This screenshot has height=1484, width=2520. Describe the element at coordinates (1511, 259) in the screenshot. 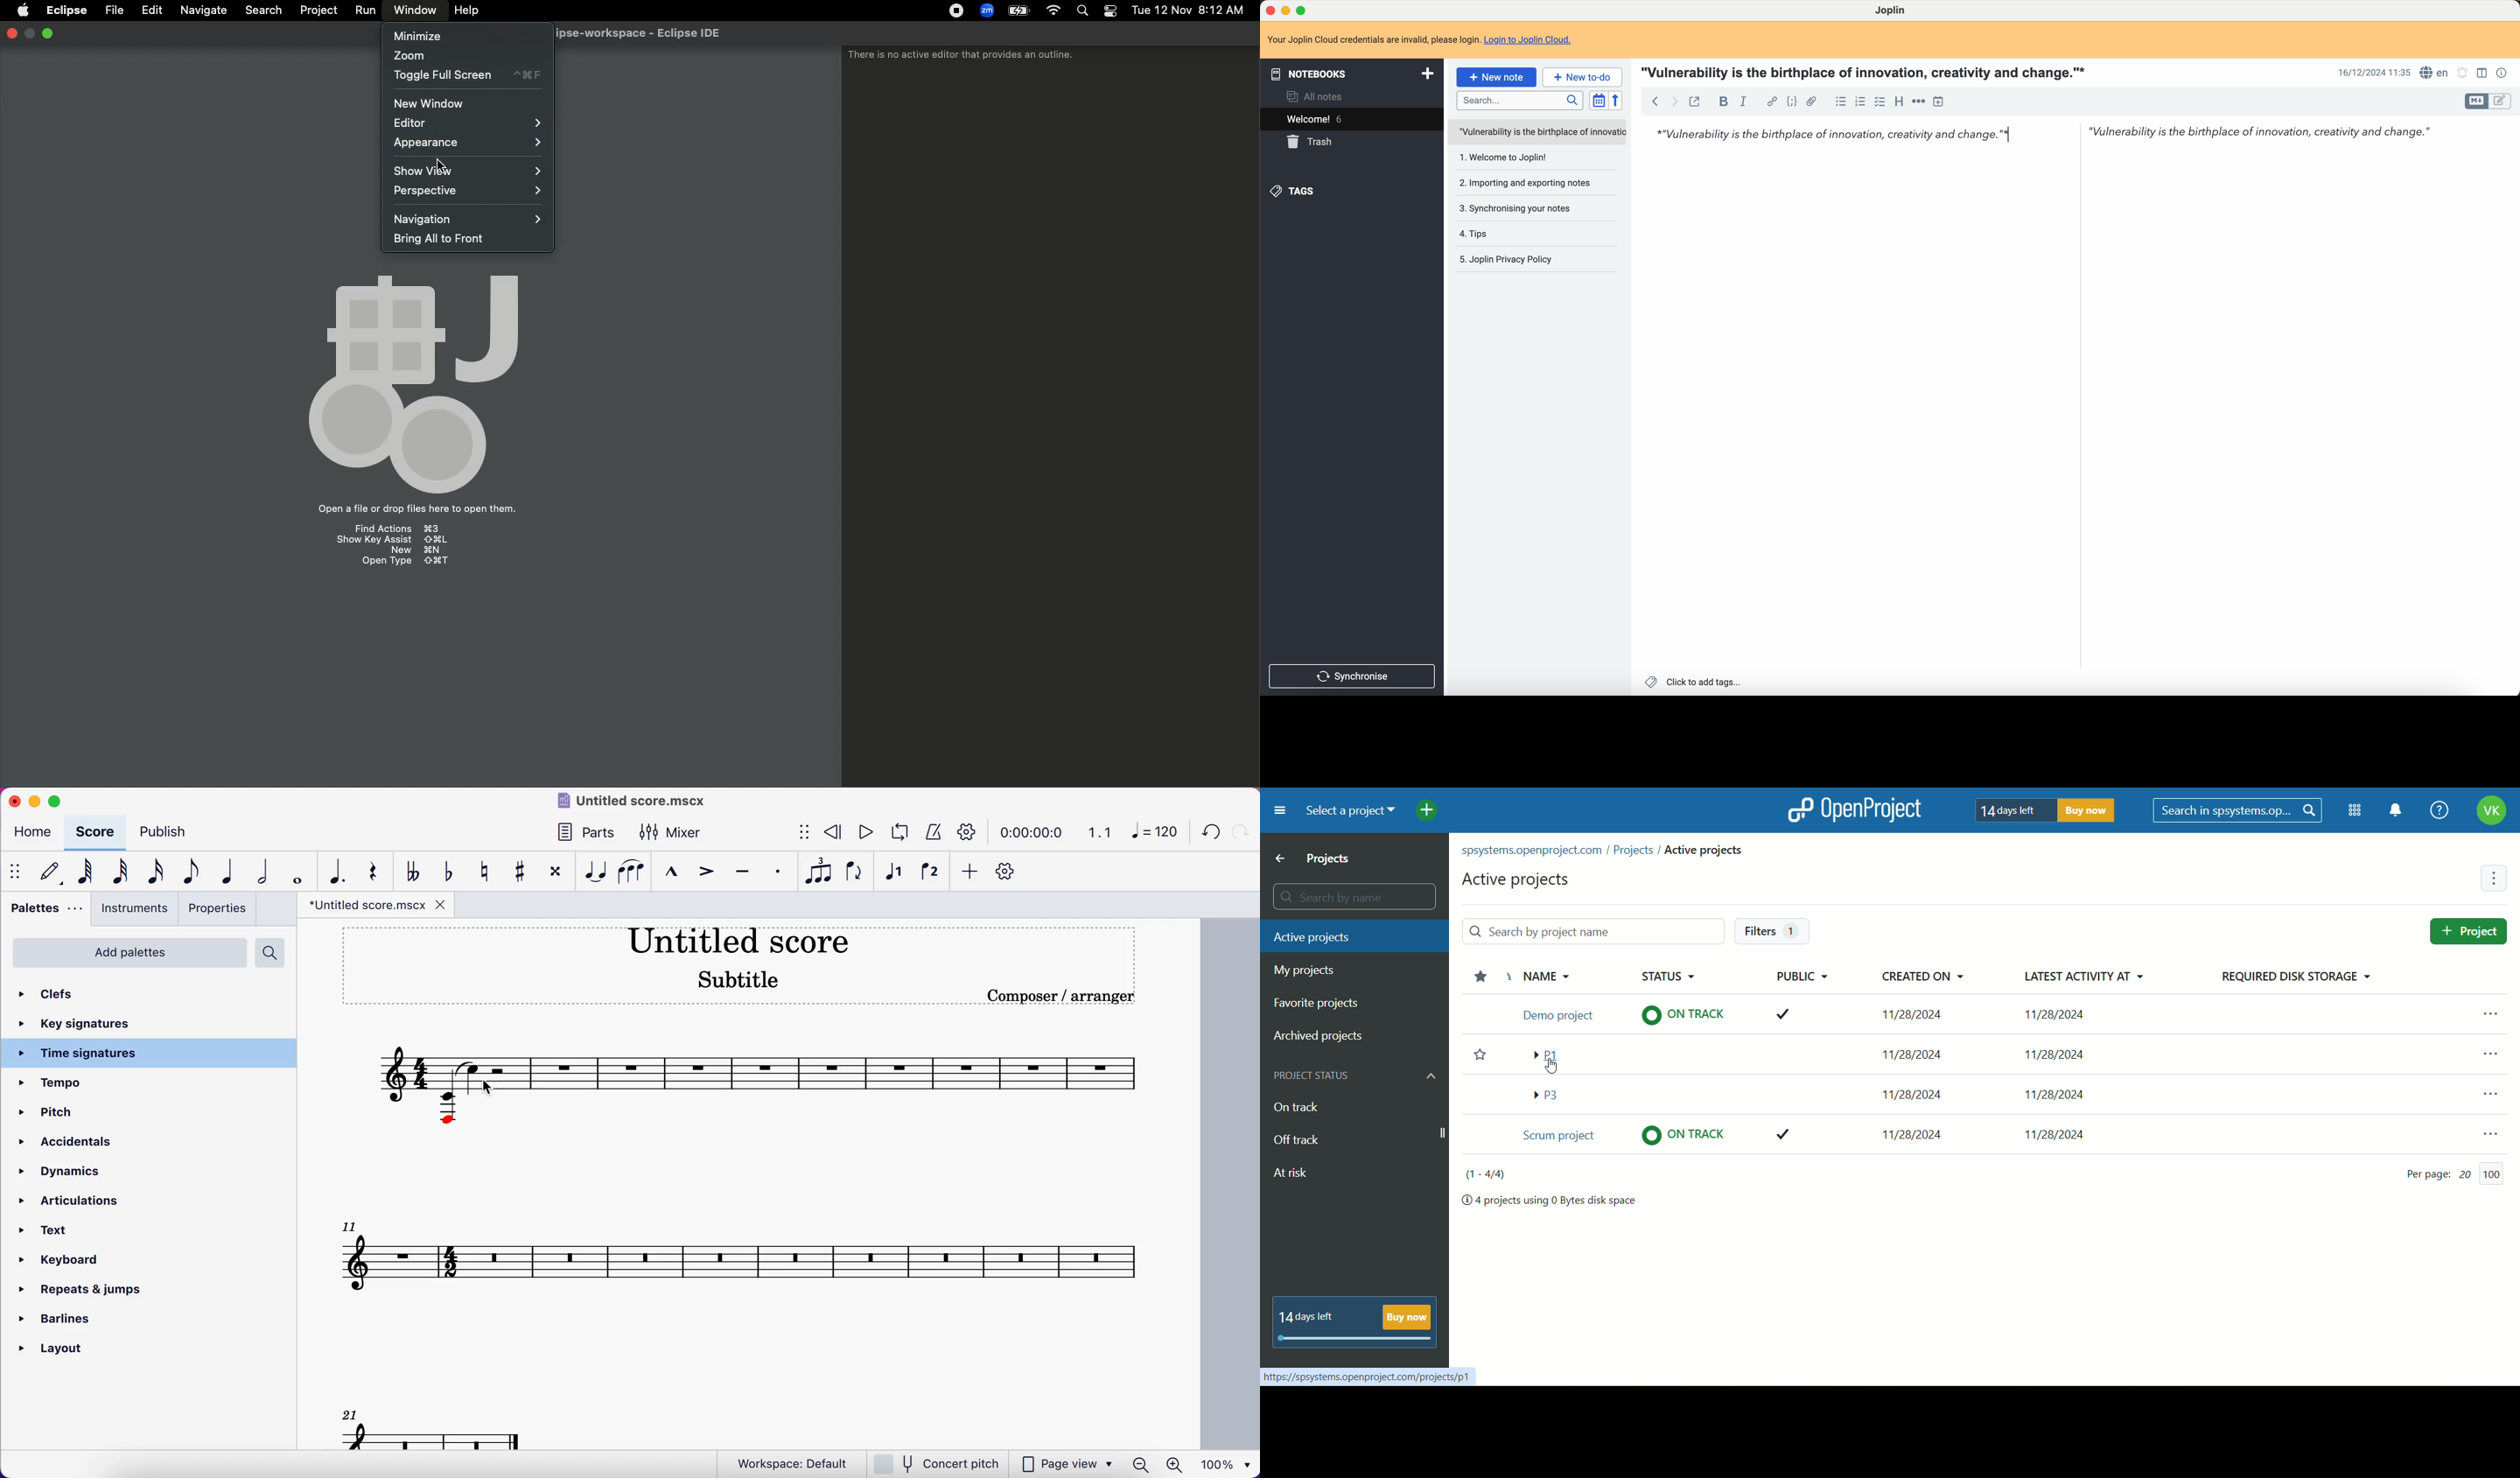

I see `5.Joplin privacy policy` at that location.